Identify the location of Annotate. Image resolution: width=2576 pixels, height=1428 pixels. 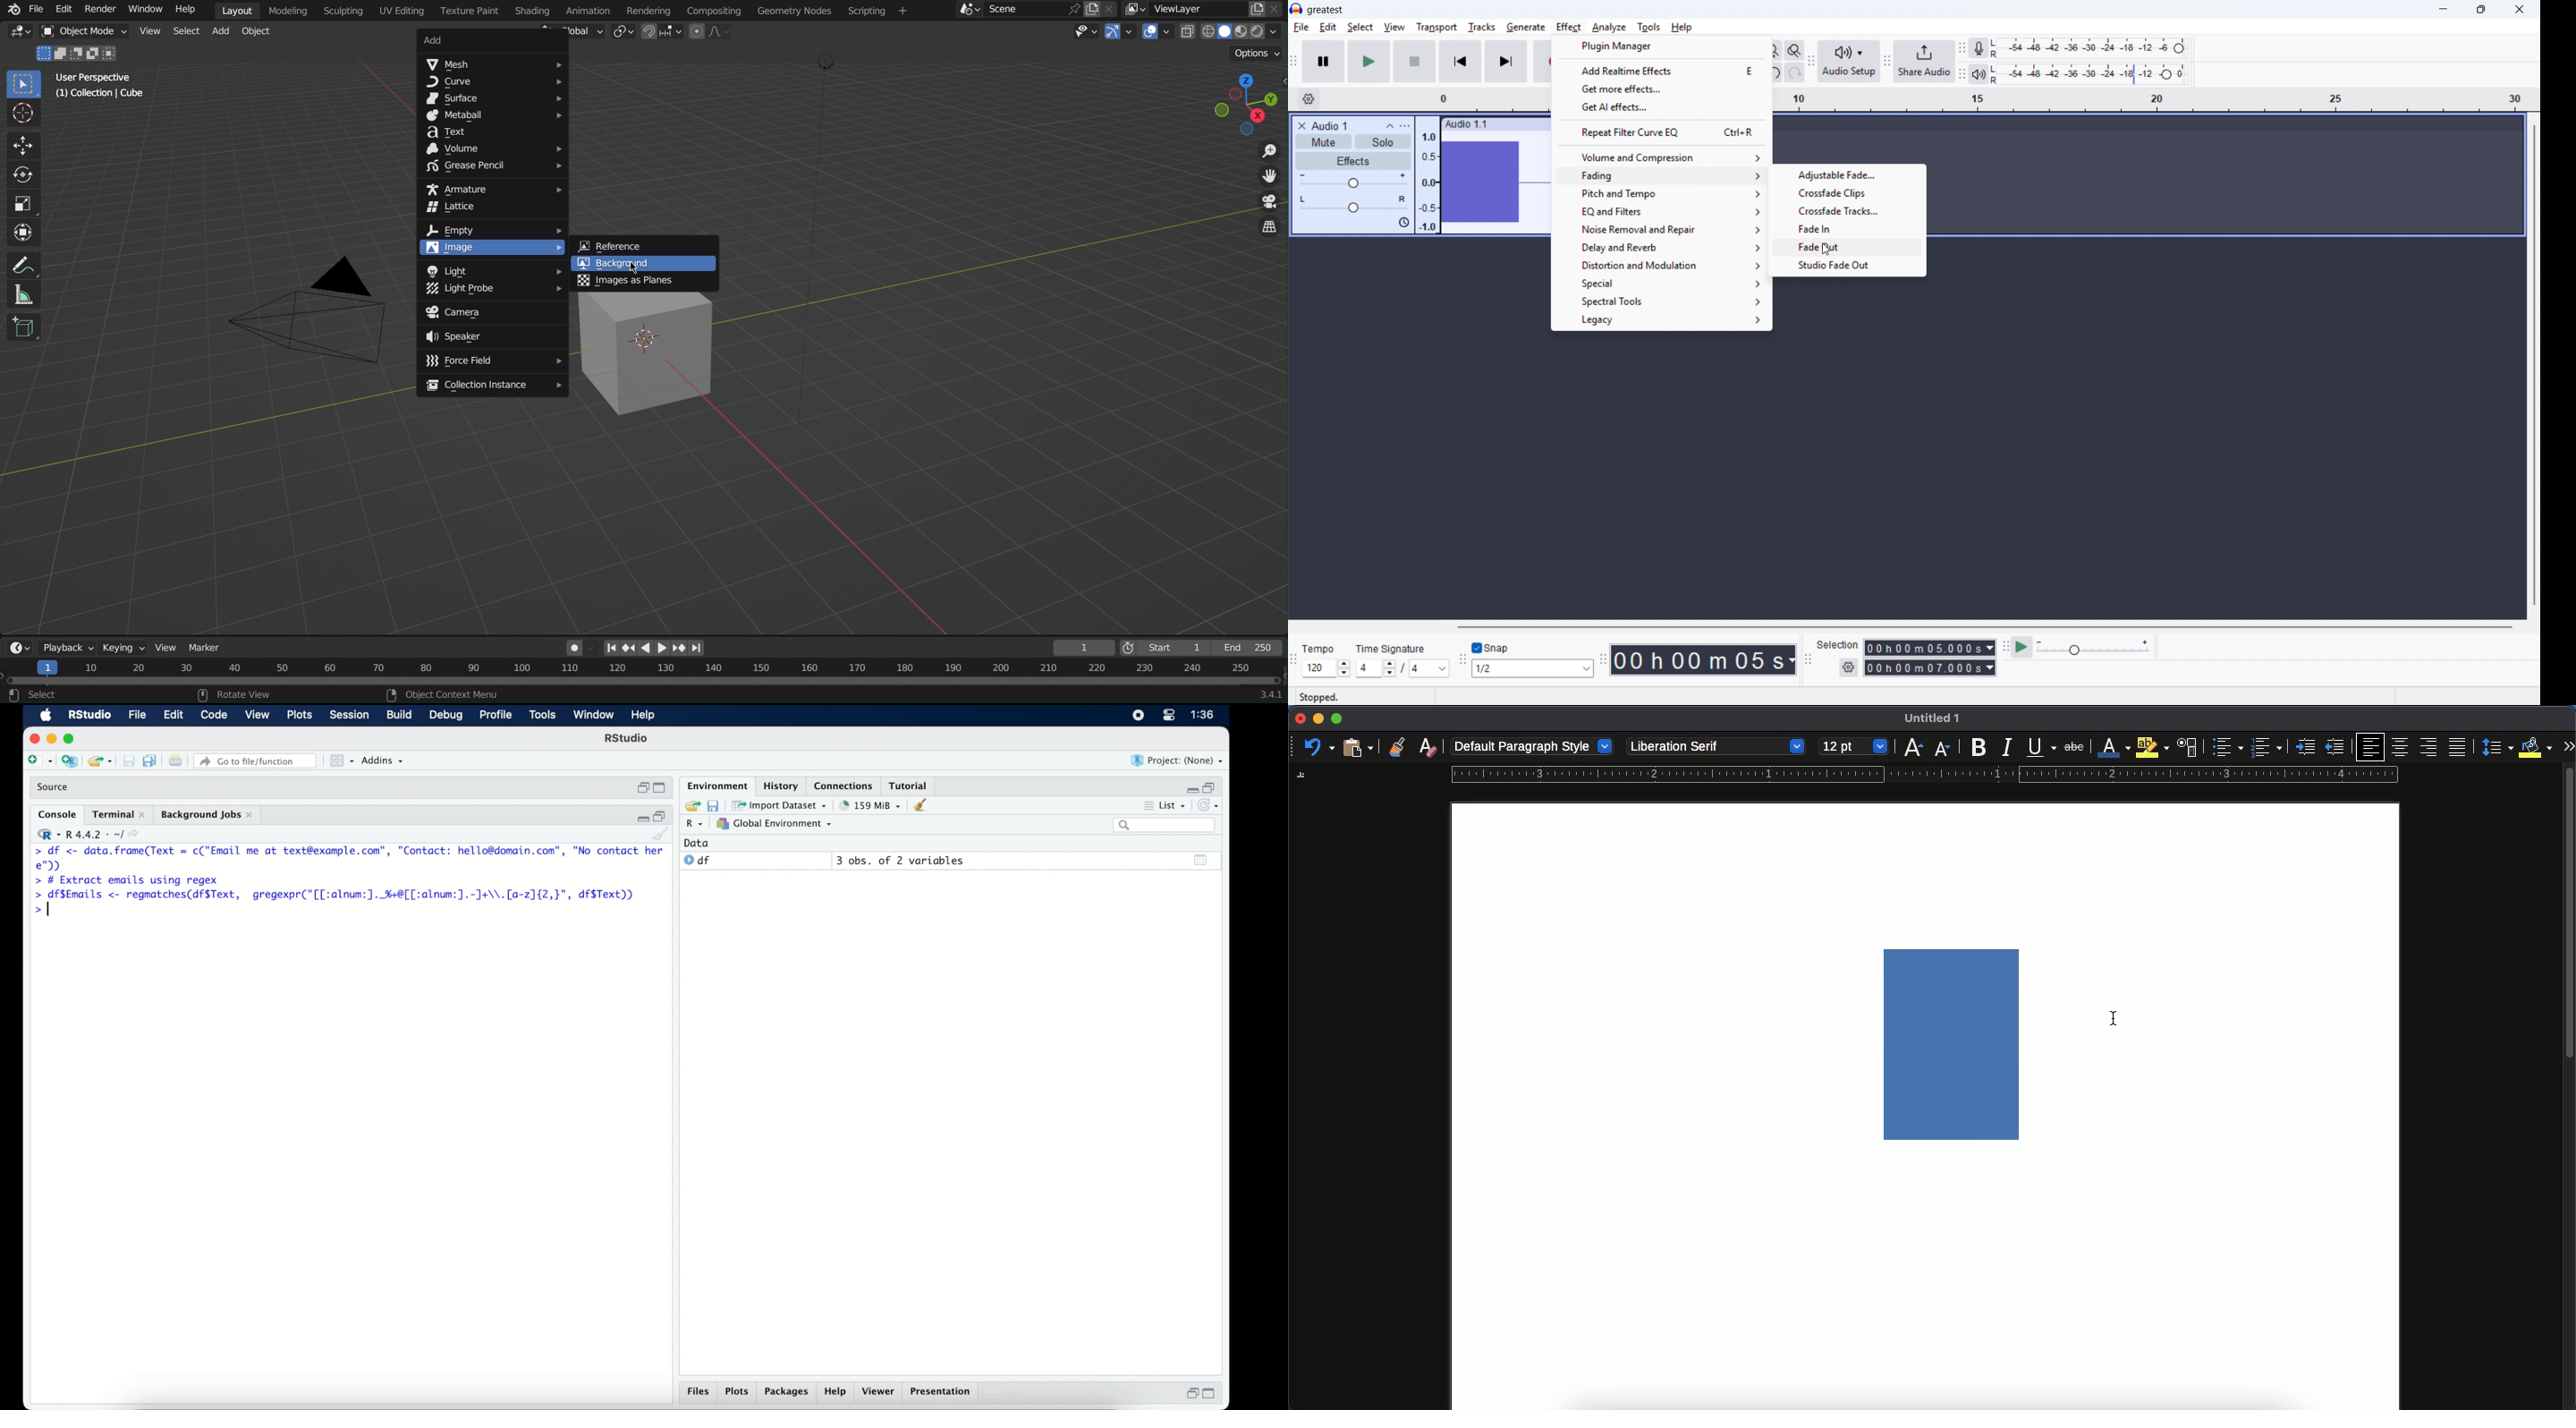
(21, 265).